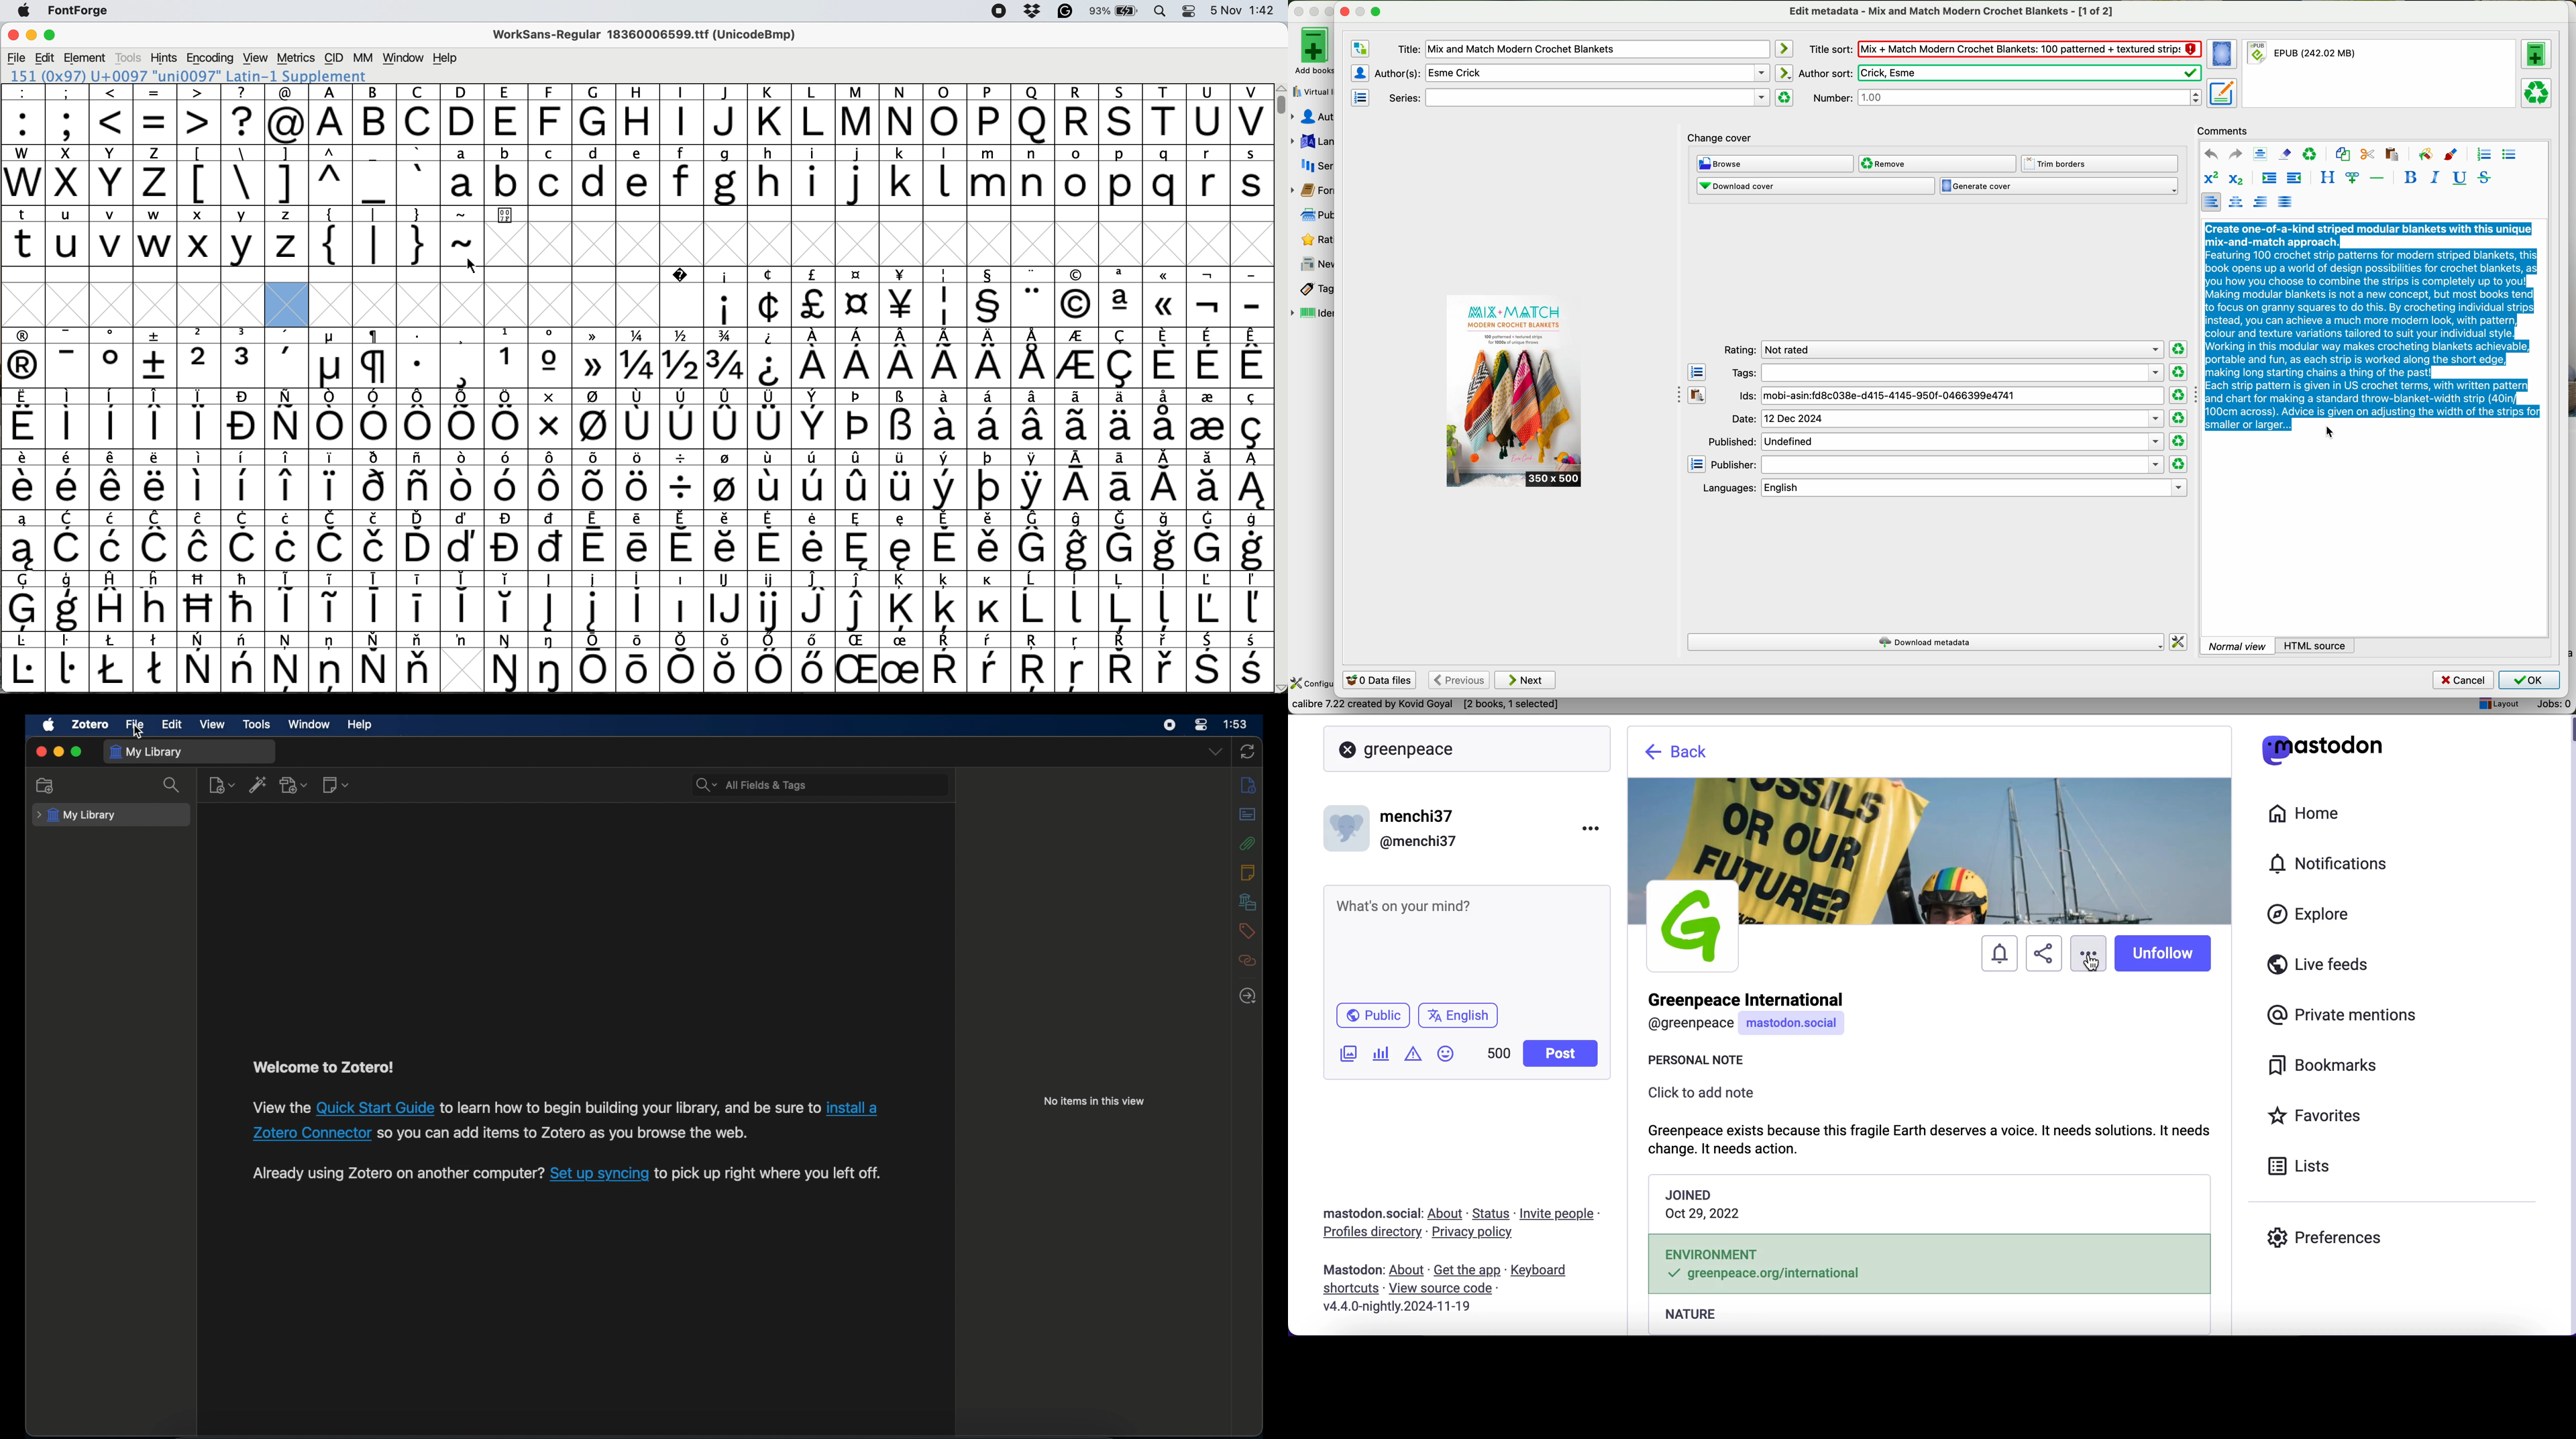  What do you see at coordinates (1572, 72) in the screenshot?
I see `author(s)` at bounding box center [1572, 72].